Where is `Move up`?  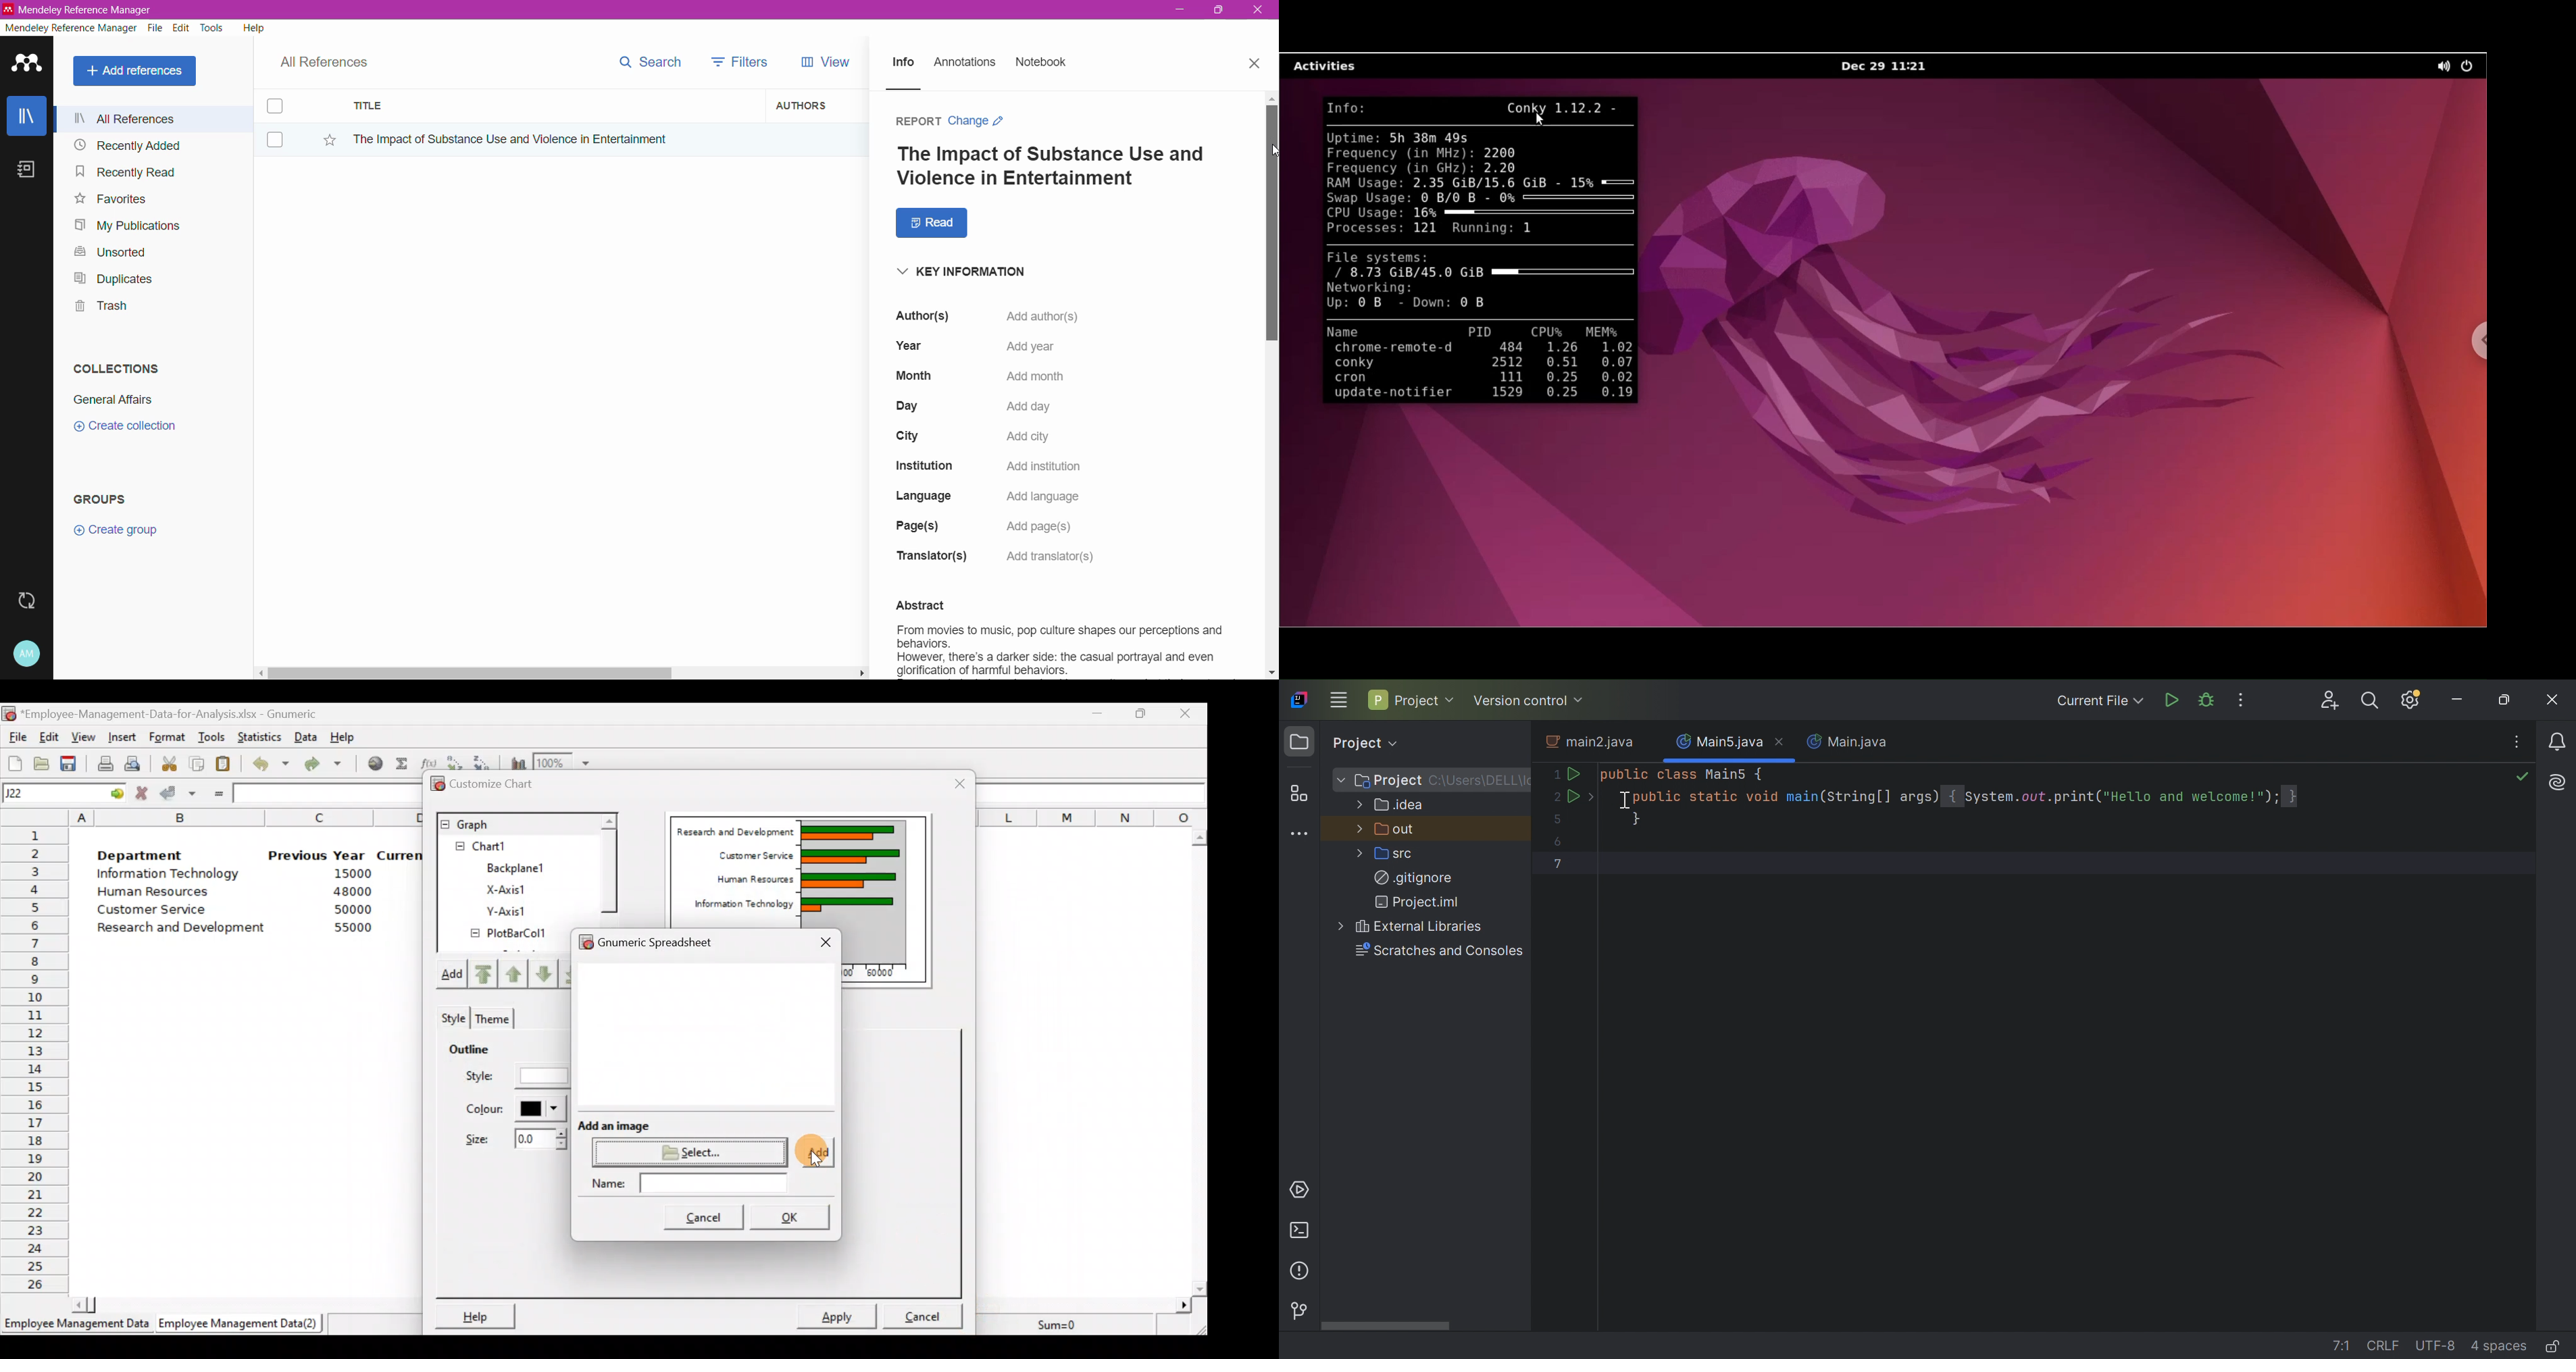
Move up is located at coordinates (515, 972).